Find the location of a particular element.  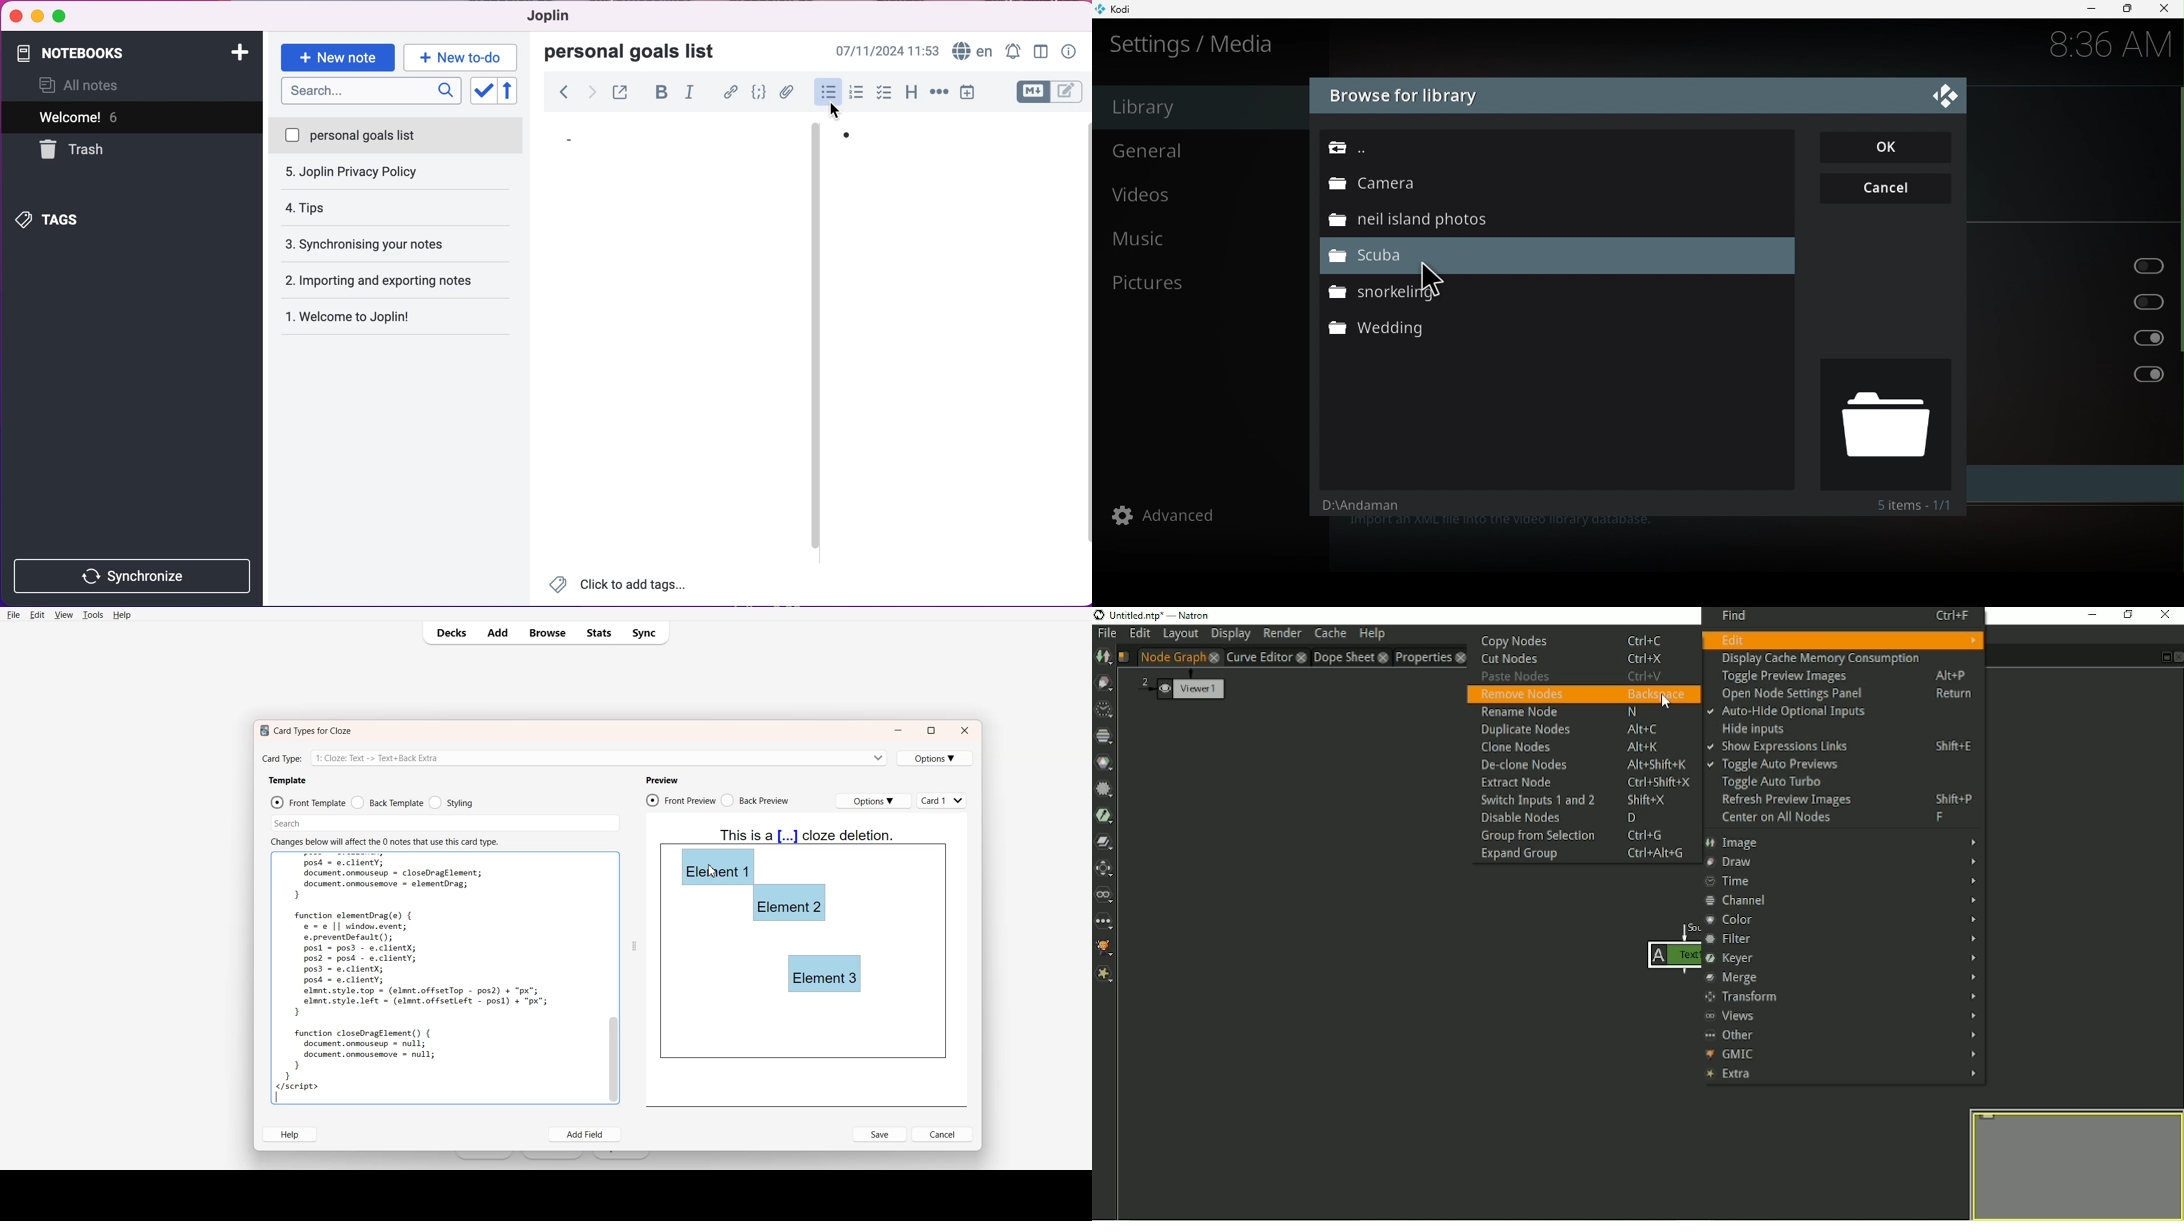

Card Type is located at coordinates (574, 757).